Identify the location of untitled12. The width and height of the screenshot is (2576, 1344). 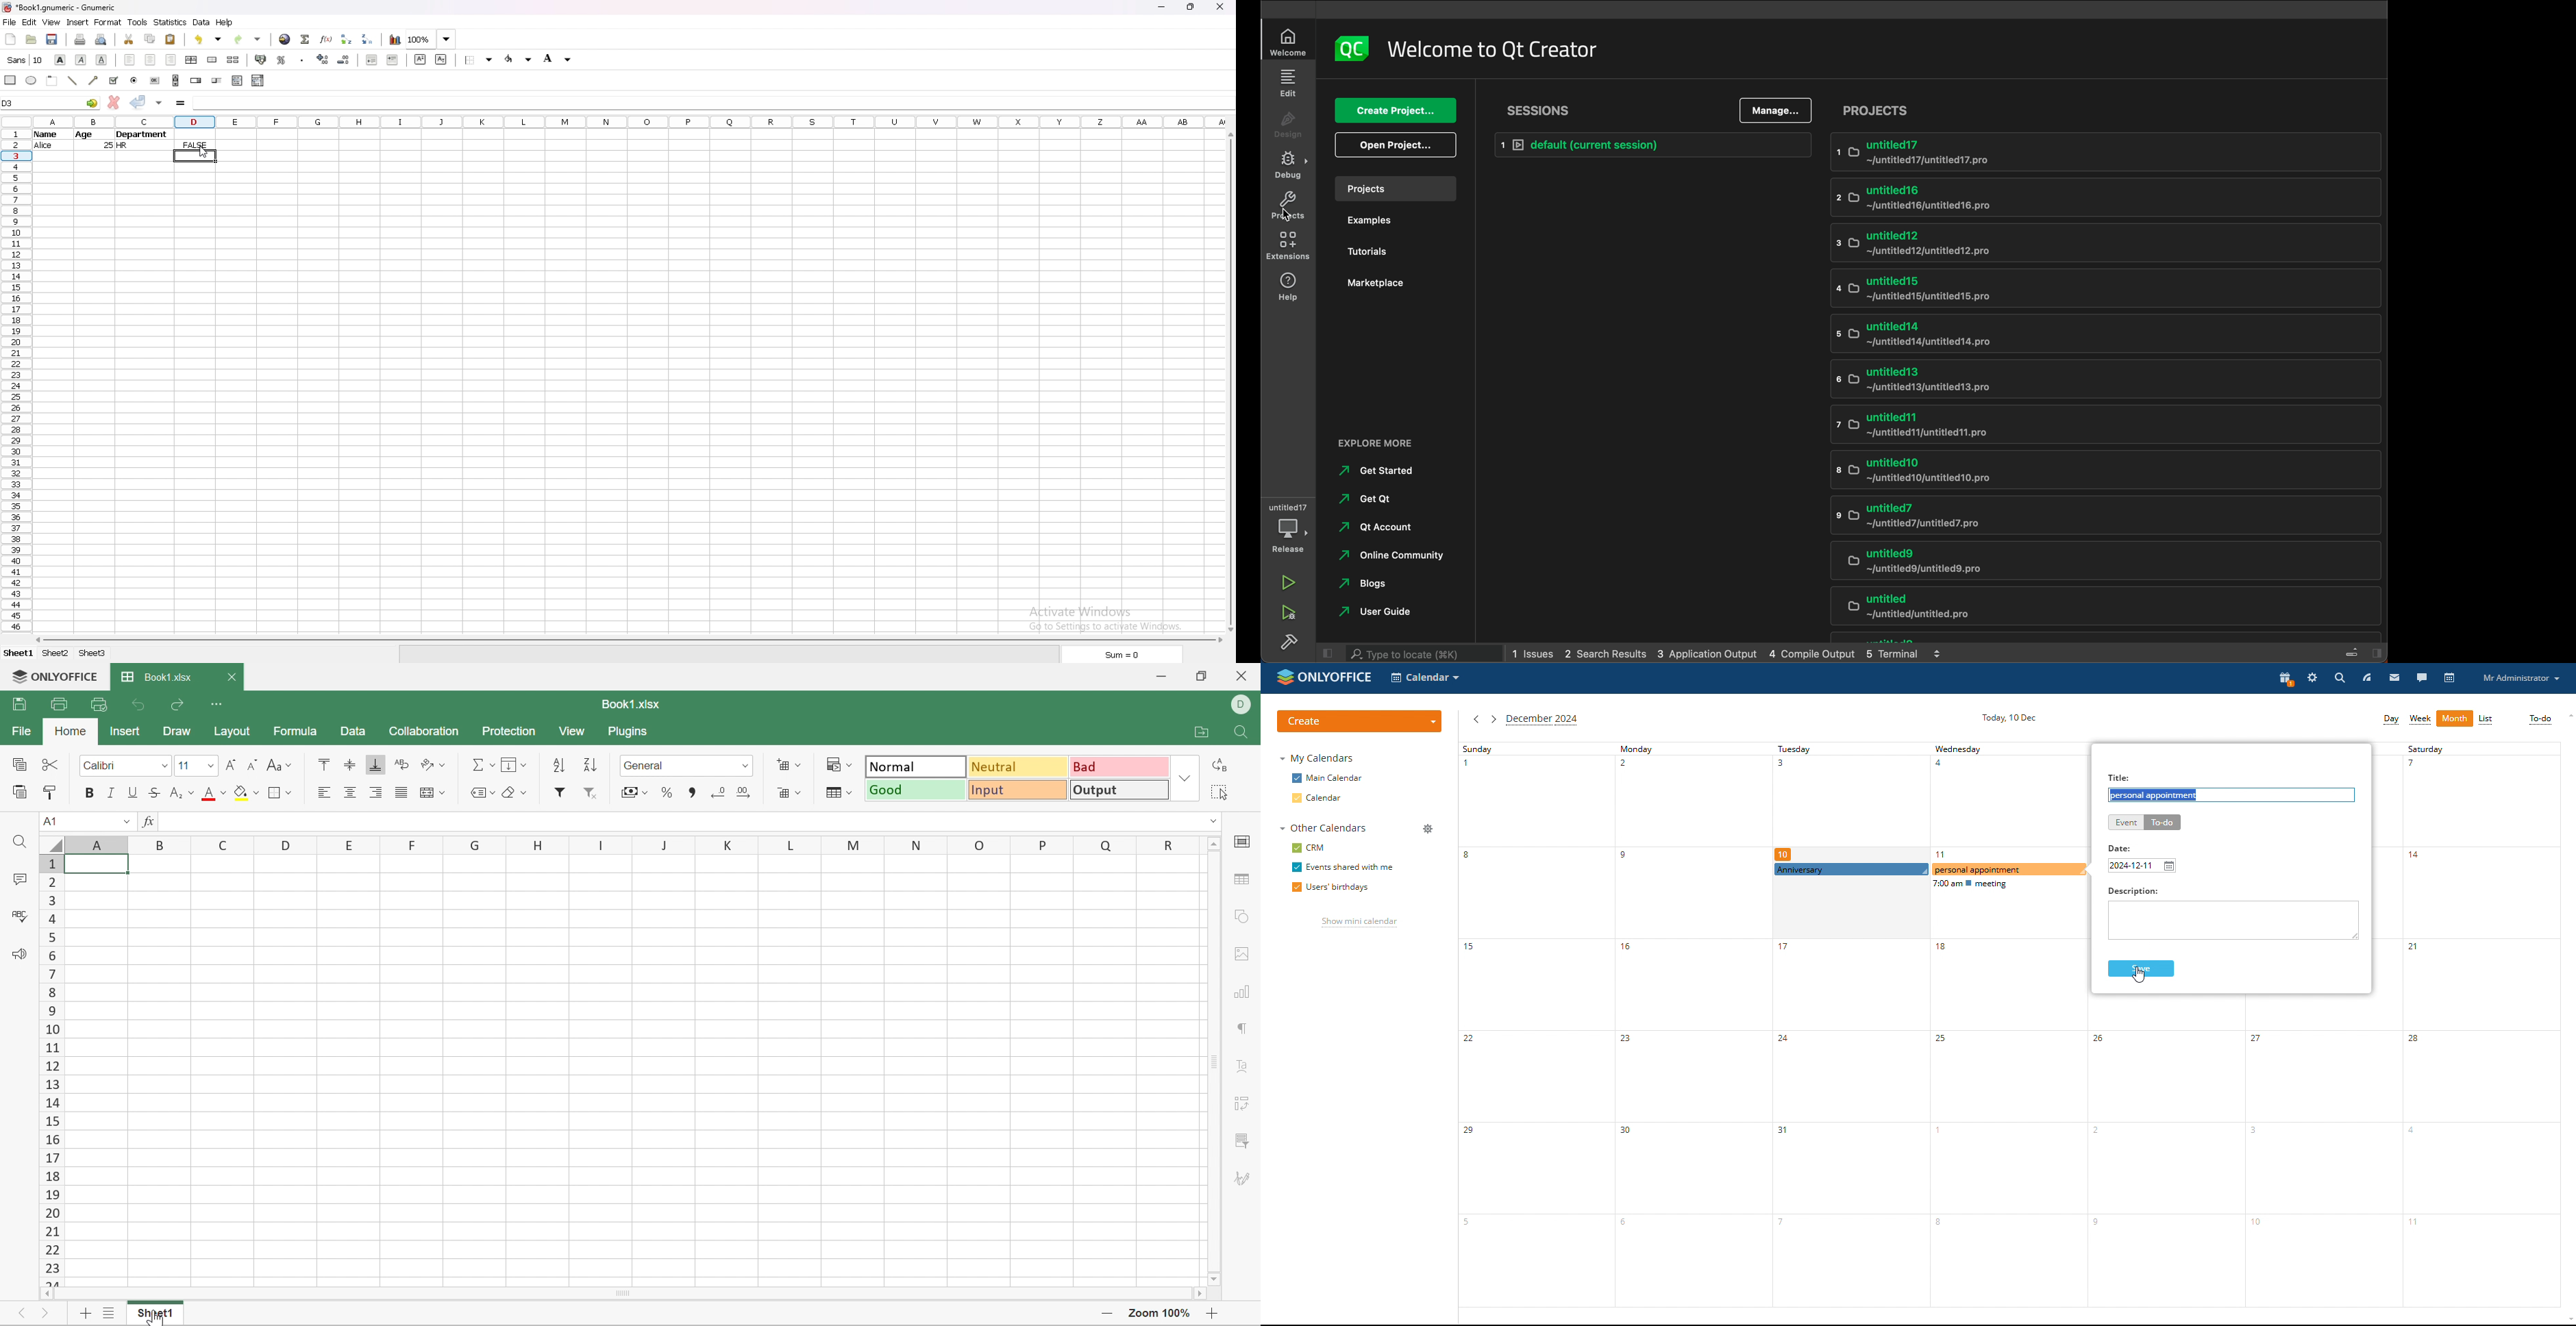
(2042, 242).